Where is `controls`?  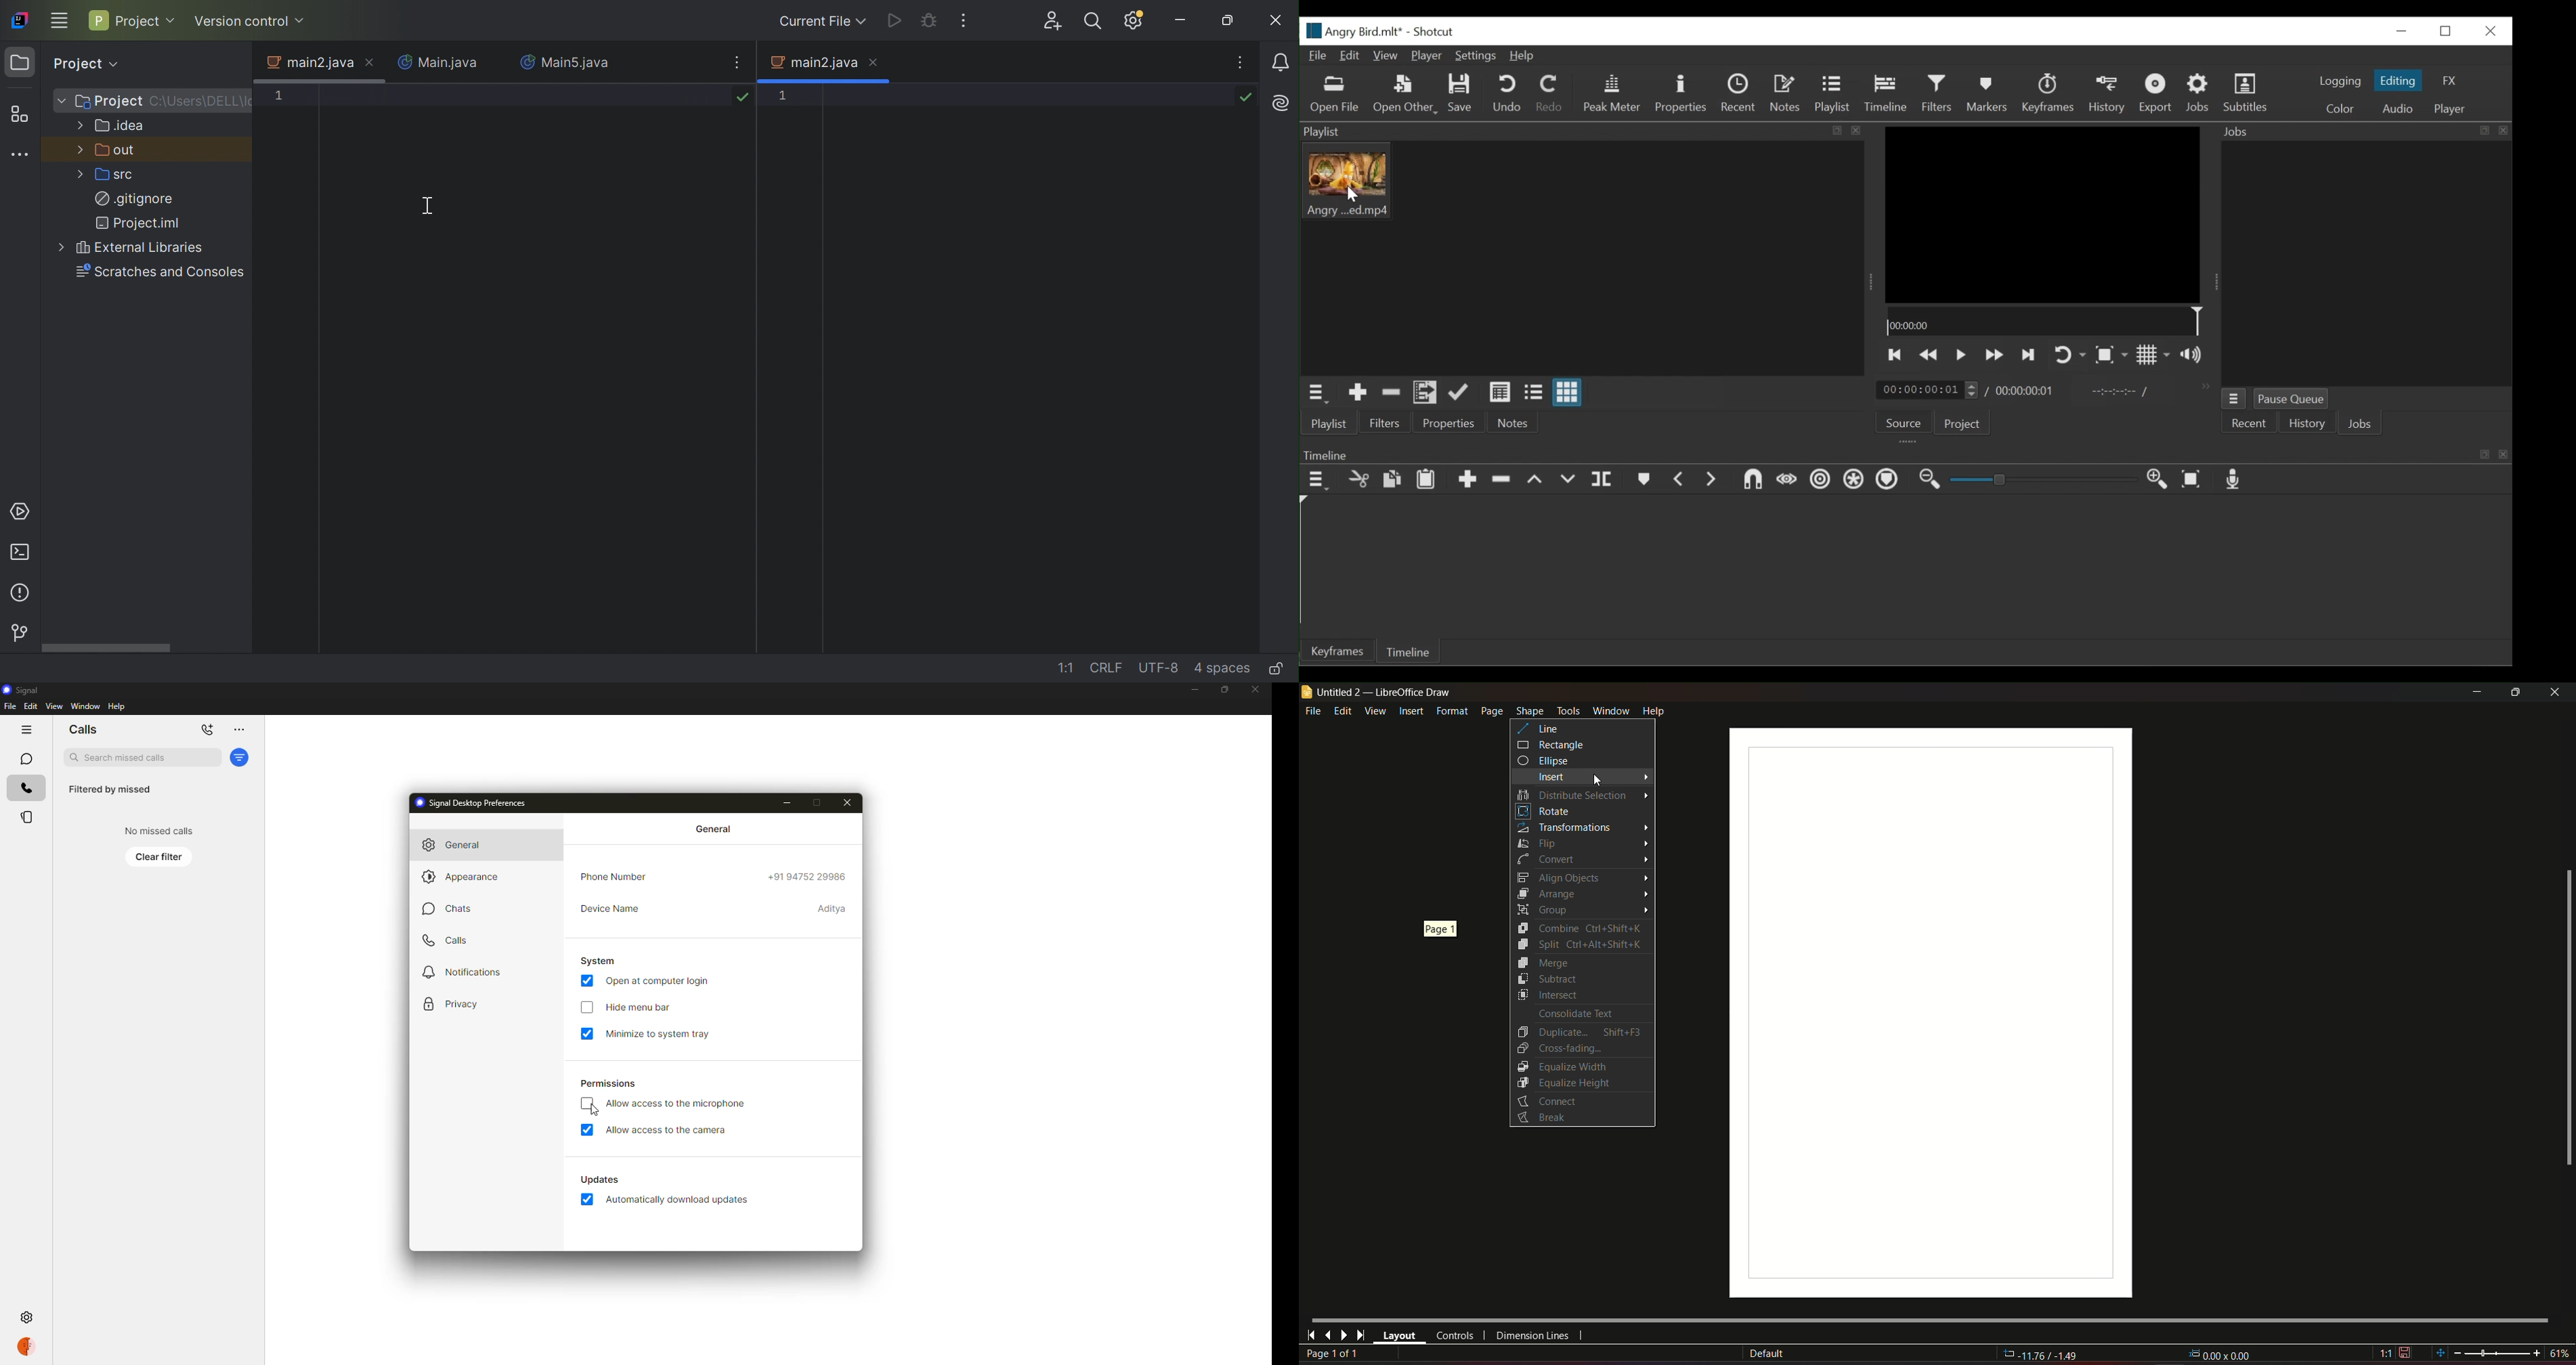 controls is located at coordinates (1454, 1336).